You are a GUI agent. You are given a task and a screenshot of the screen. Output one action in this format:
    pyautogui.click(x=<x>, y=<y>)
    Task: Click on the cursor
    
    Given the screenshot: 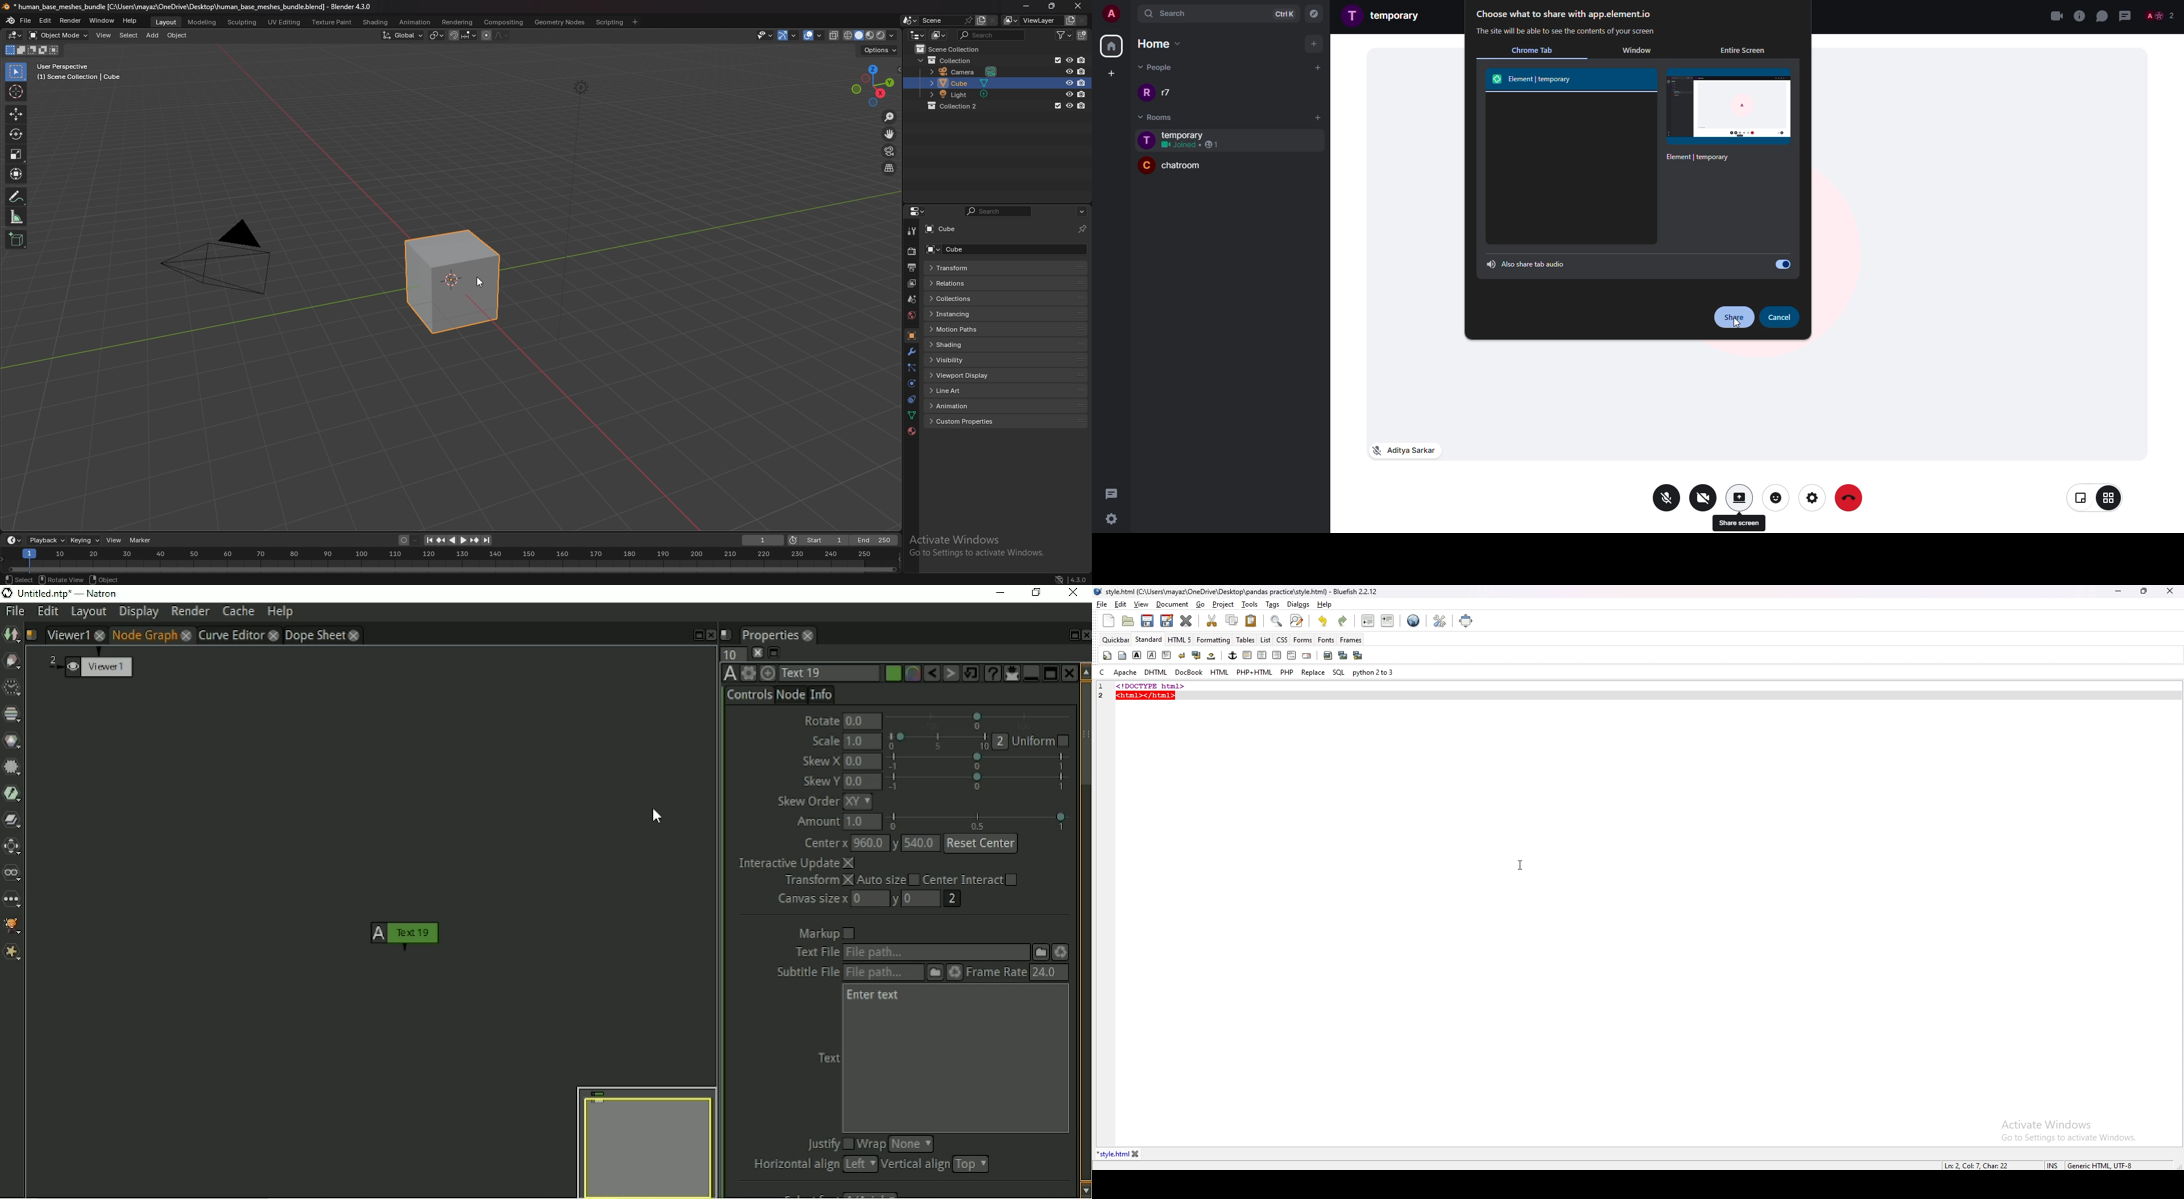 What is the action you would take?
    pyautogui.click(x=1520, y=863)
    